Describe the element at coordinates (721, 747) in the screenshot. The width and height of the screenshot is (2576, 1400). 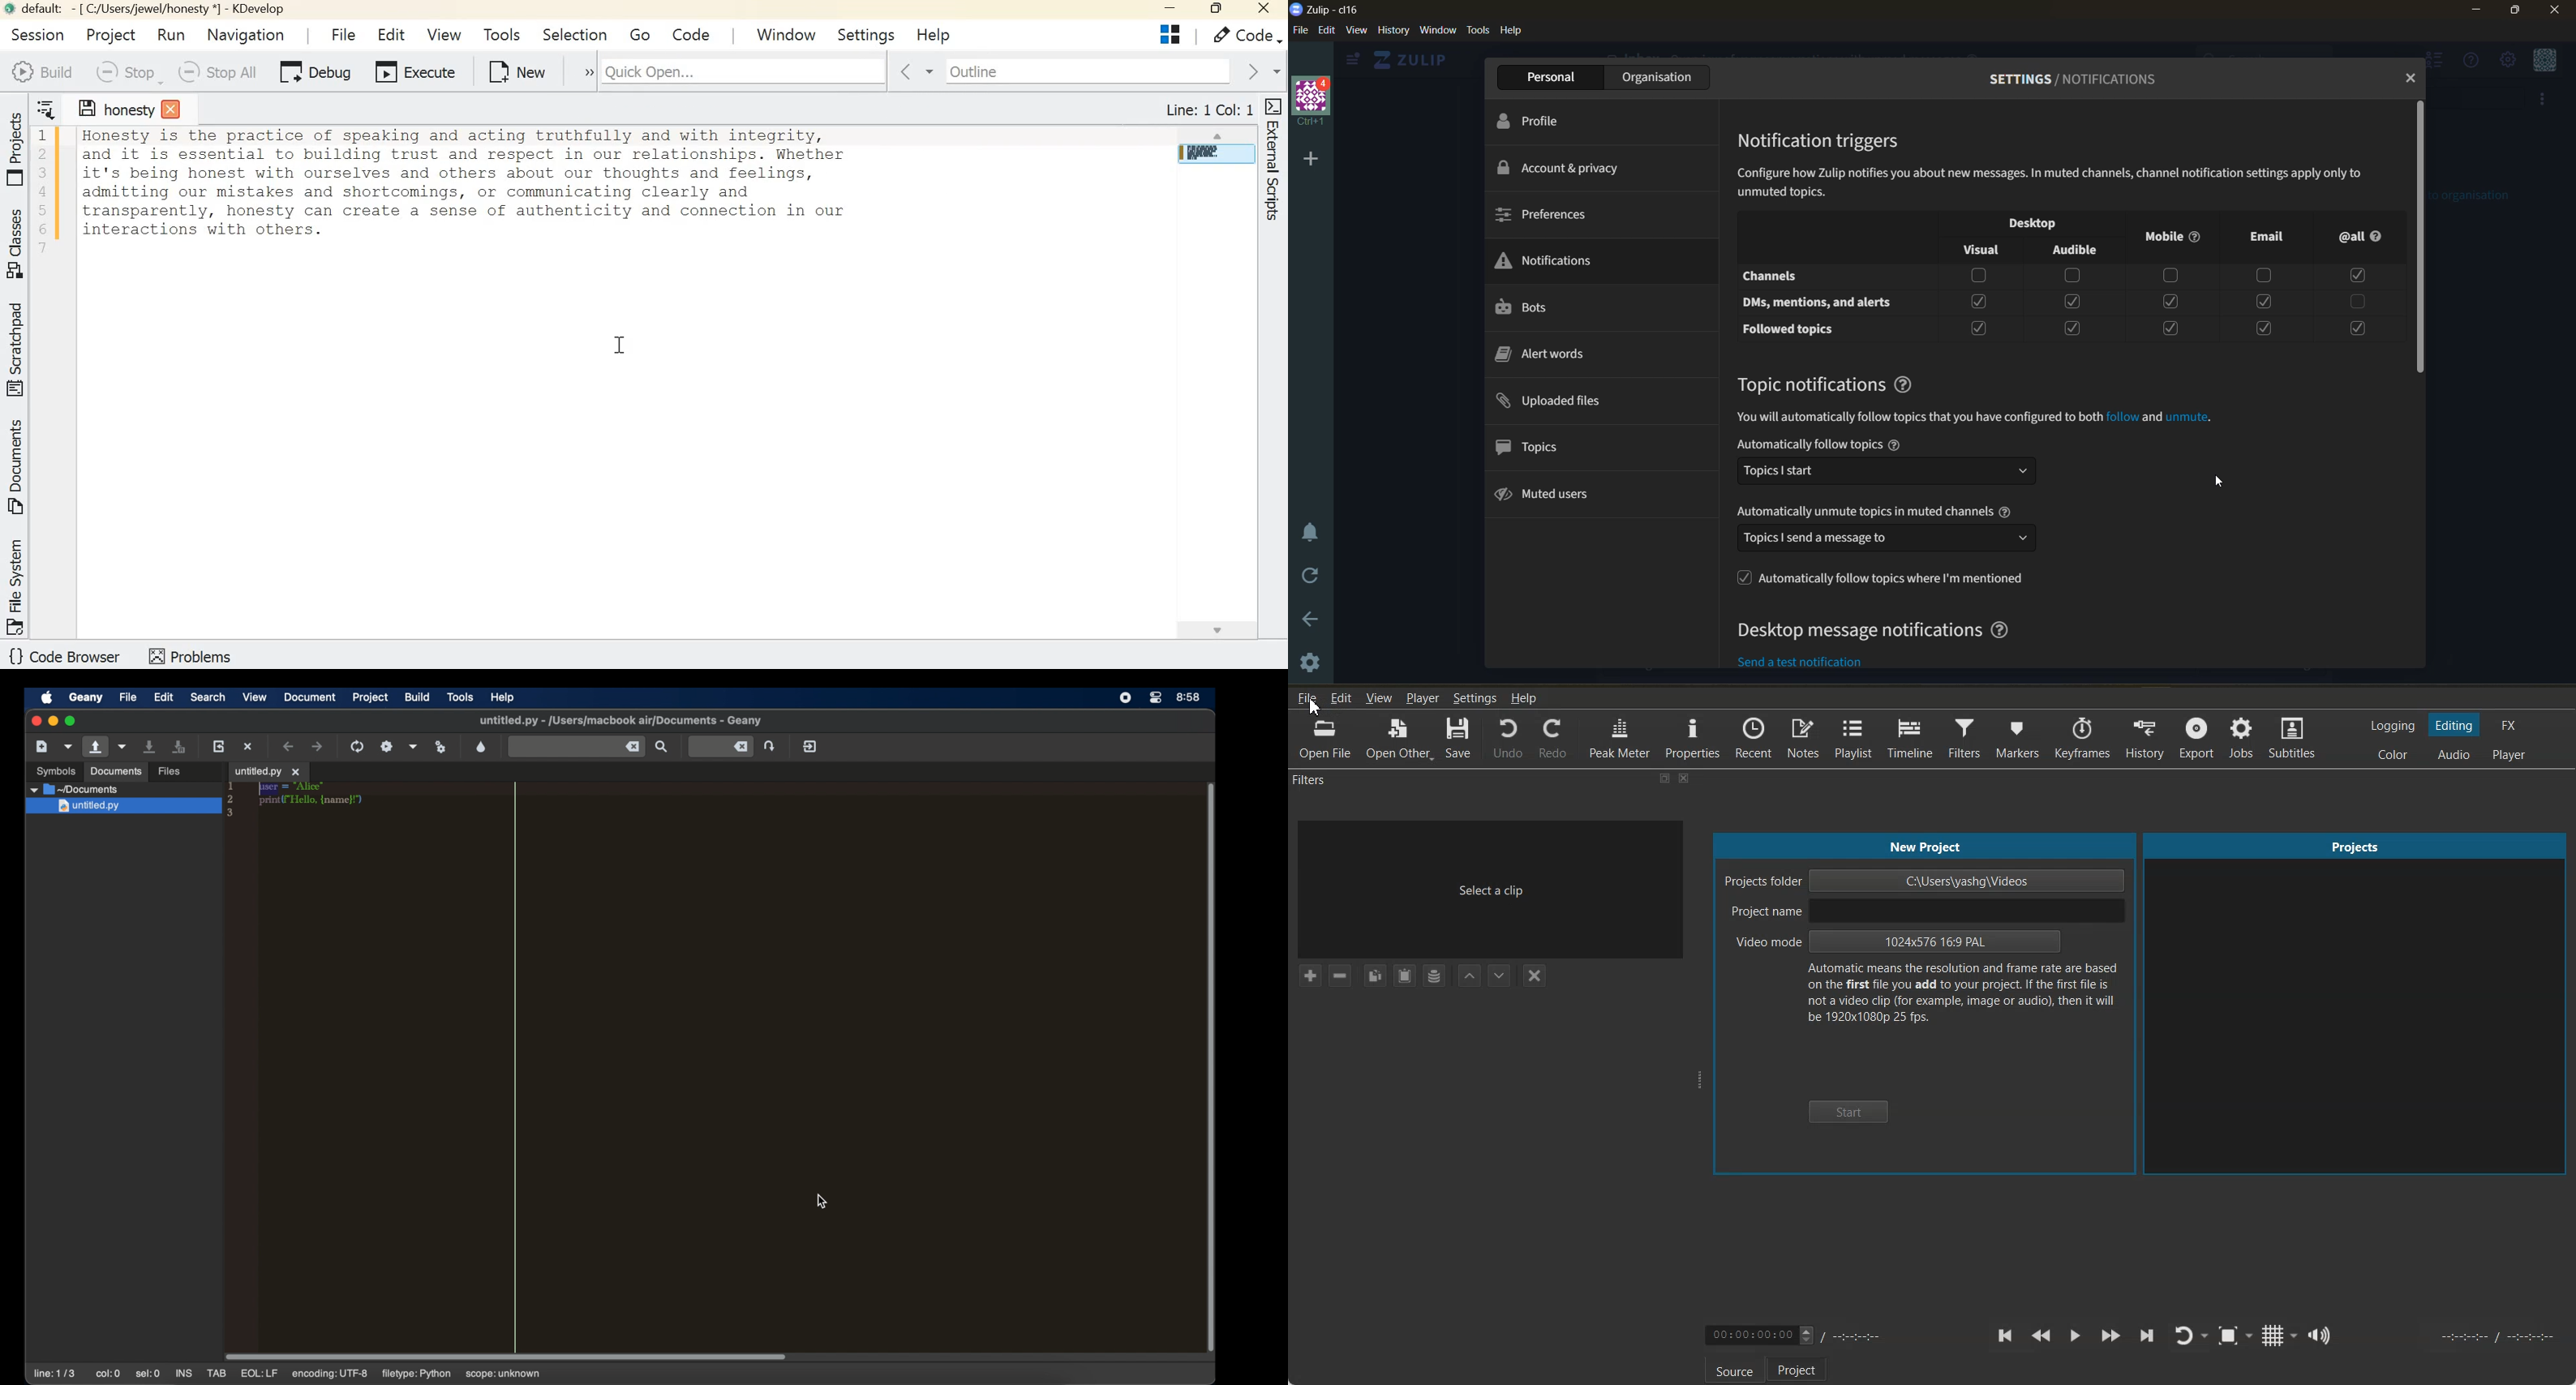
I see `jump  to the entered line number` at that location.